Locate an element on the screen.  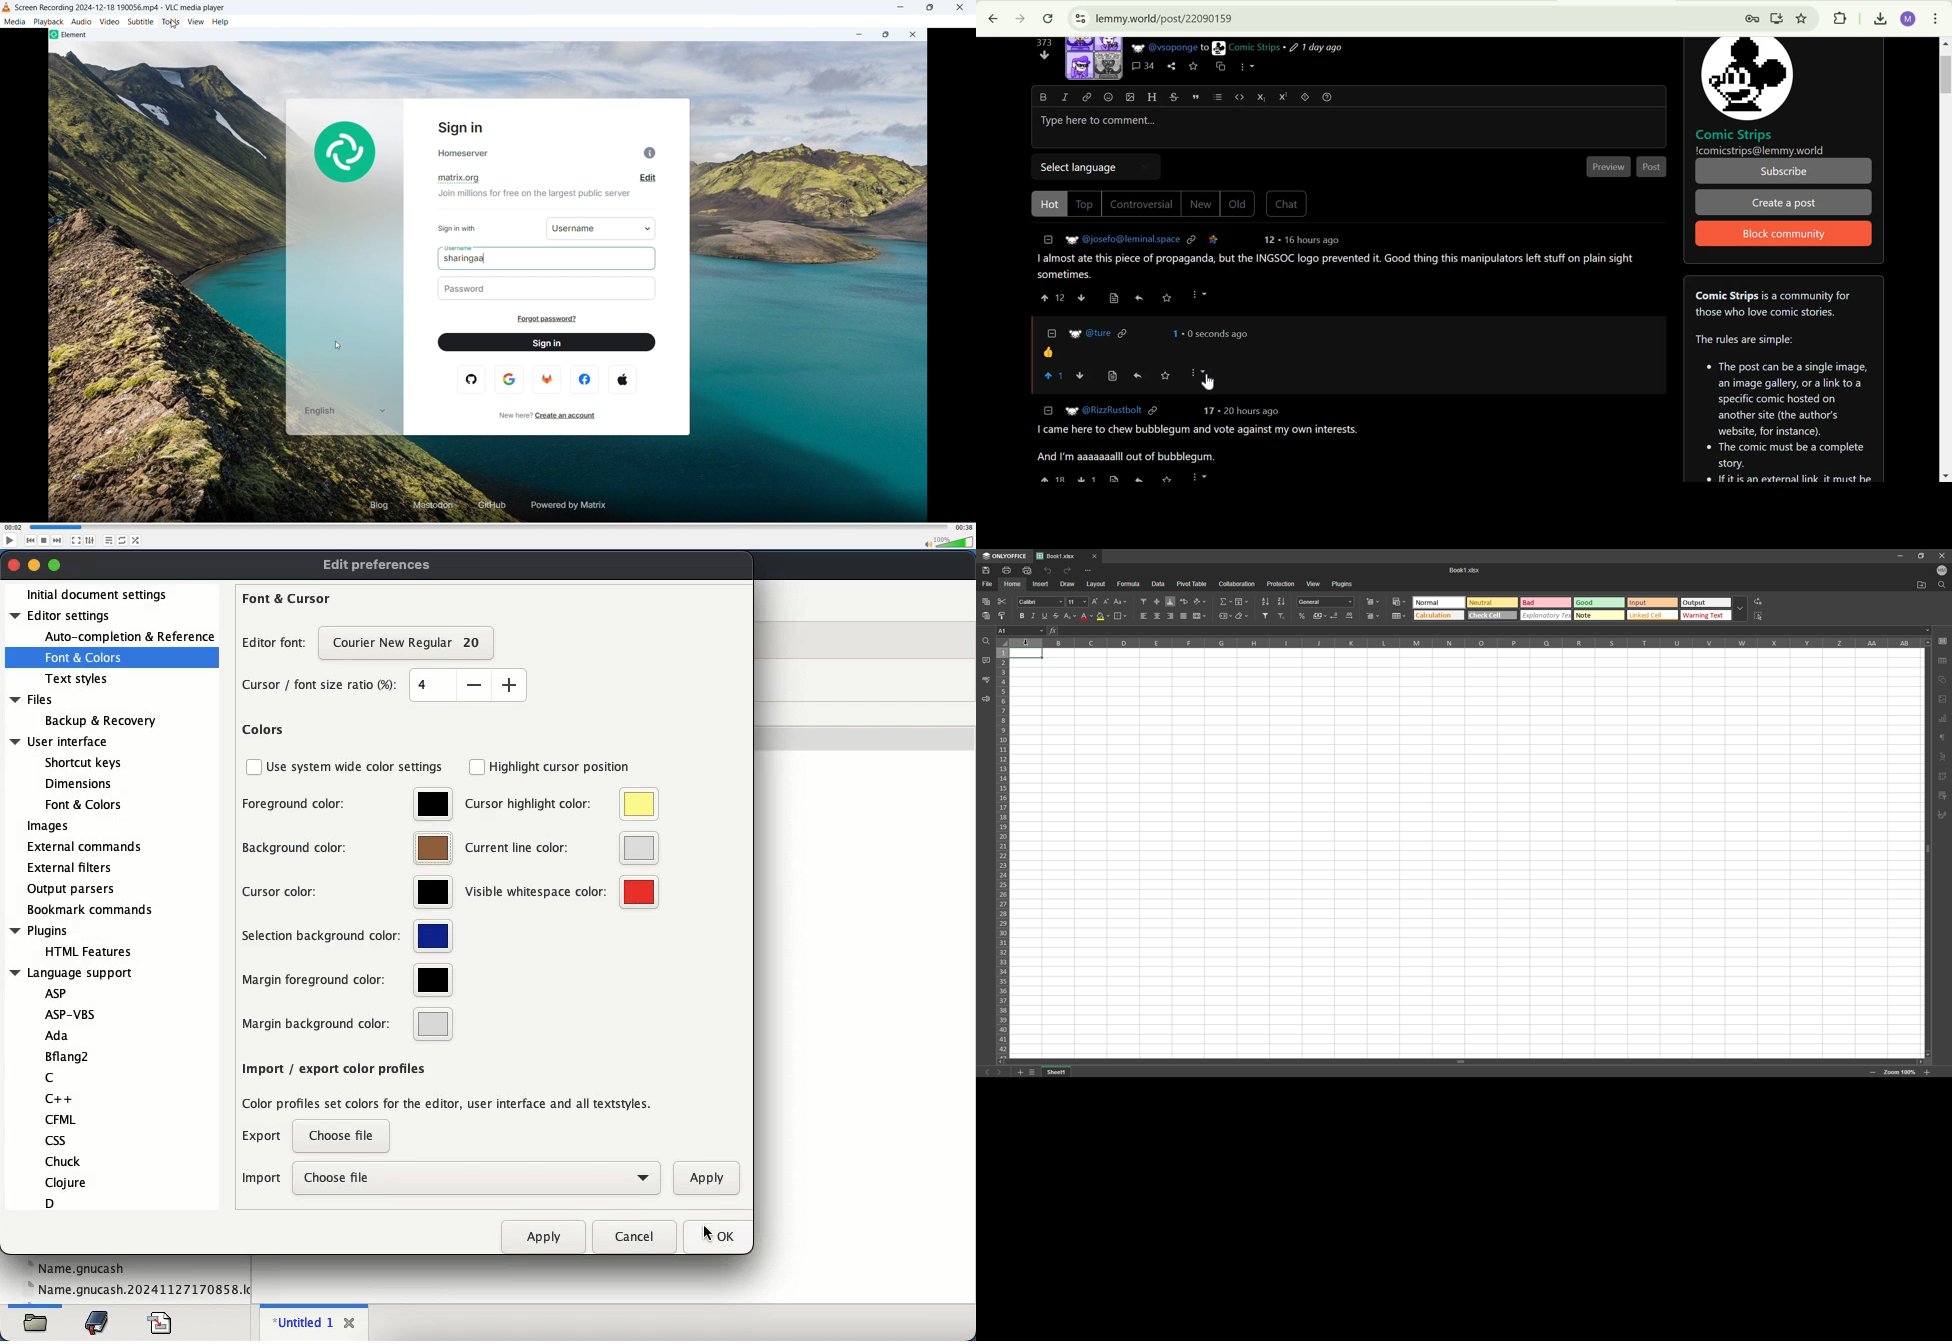
view sources is located at coordinates (1113, 377).